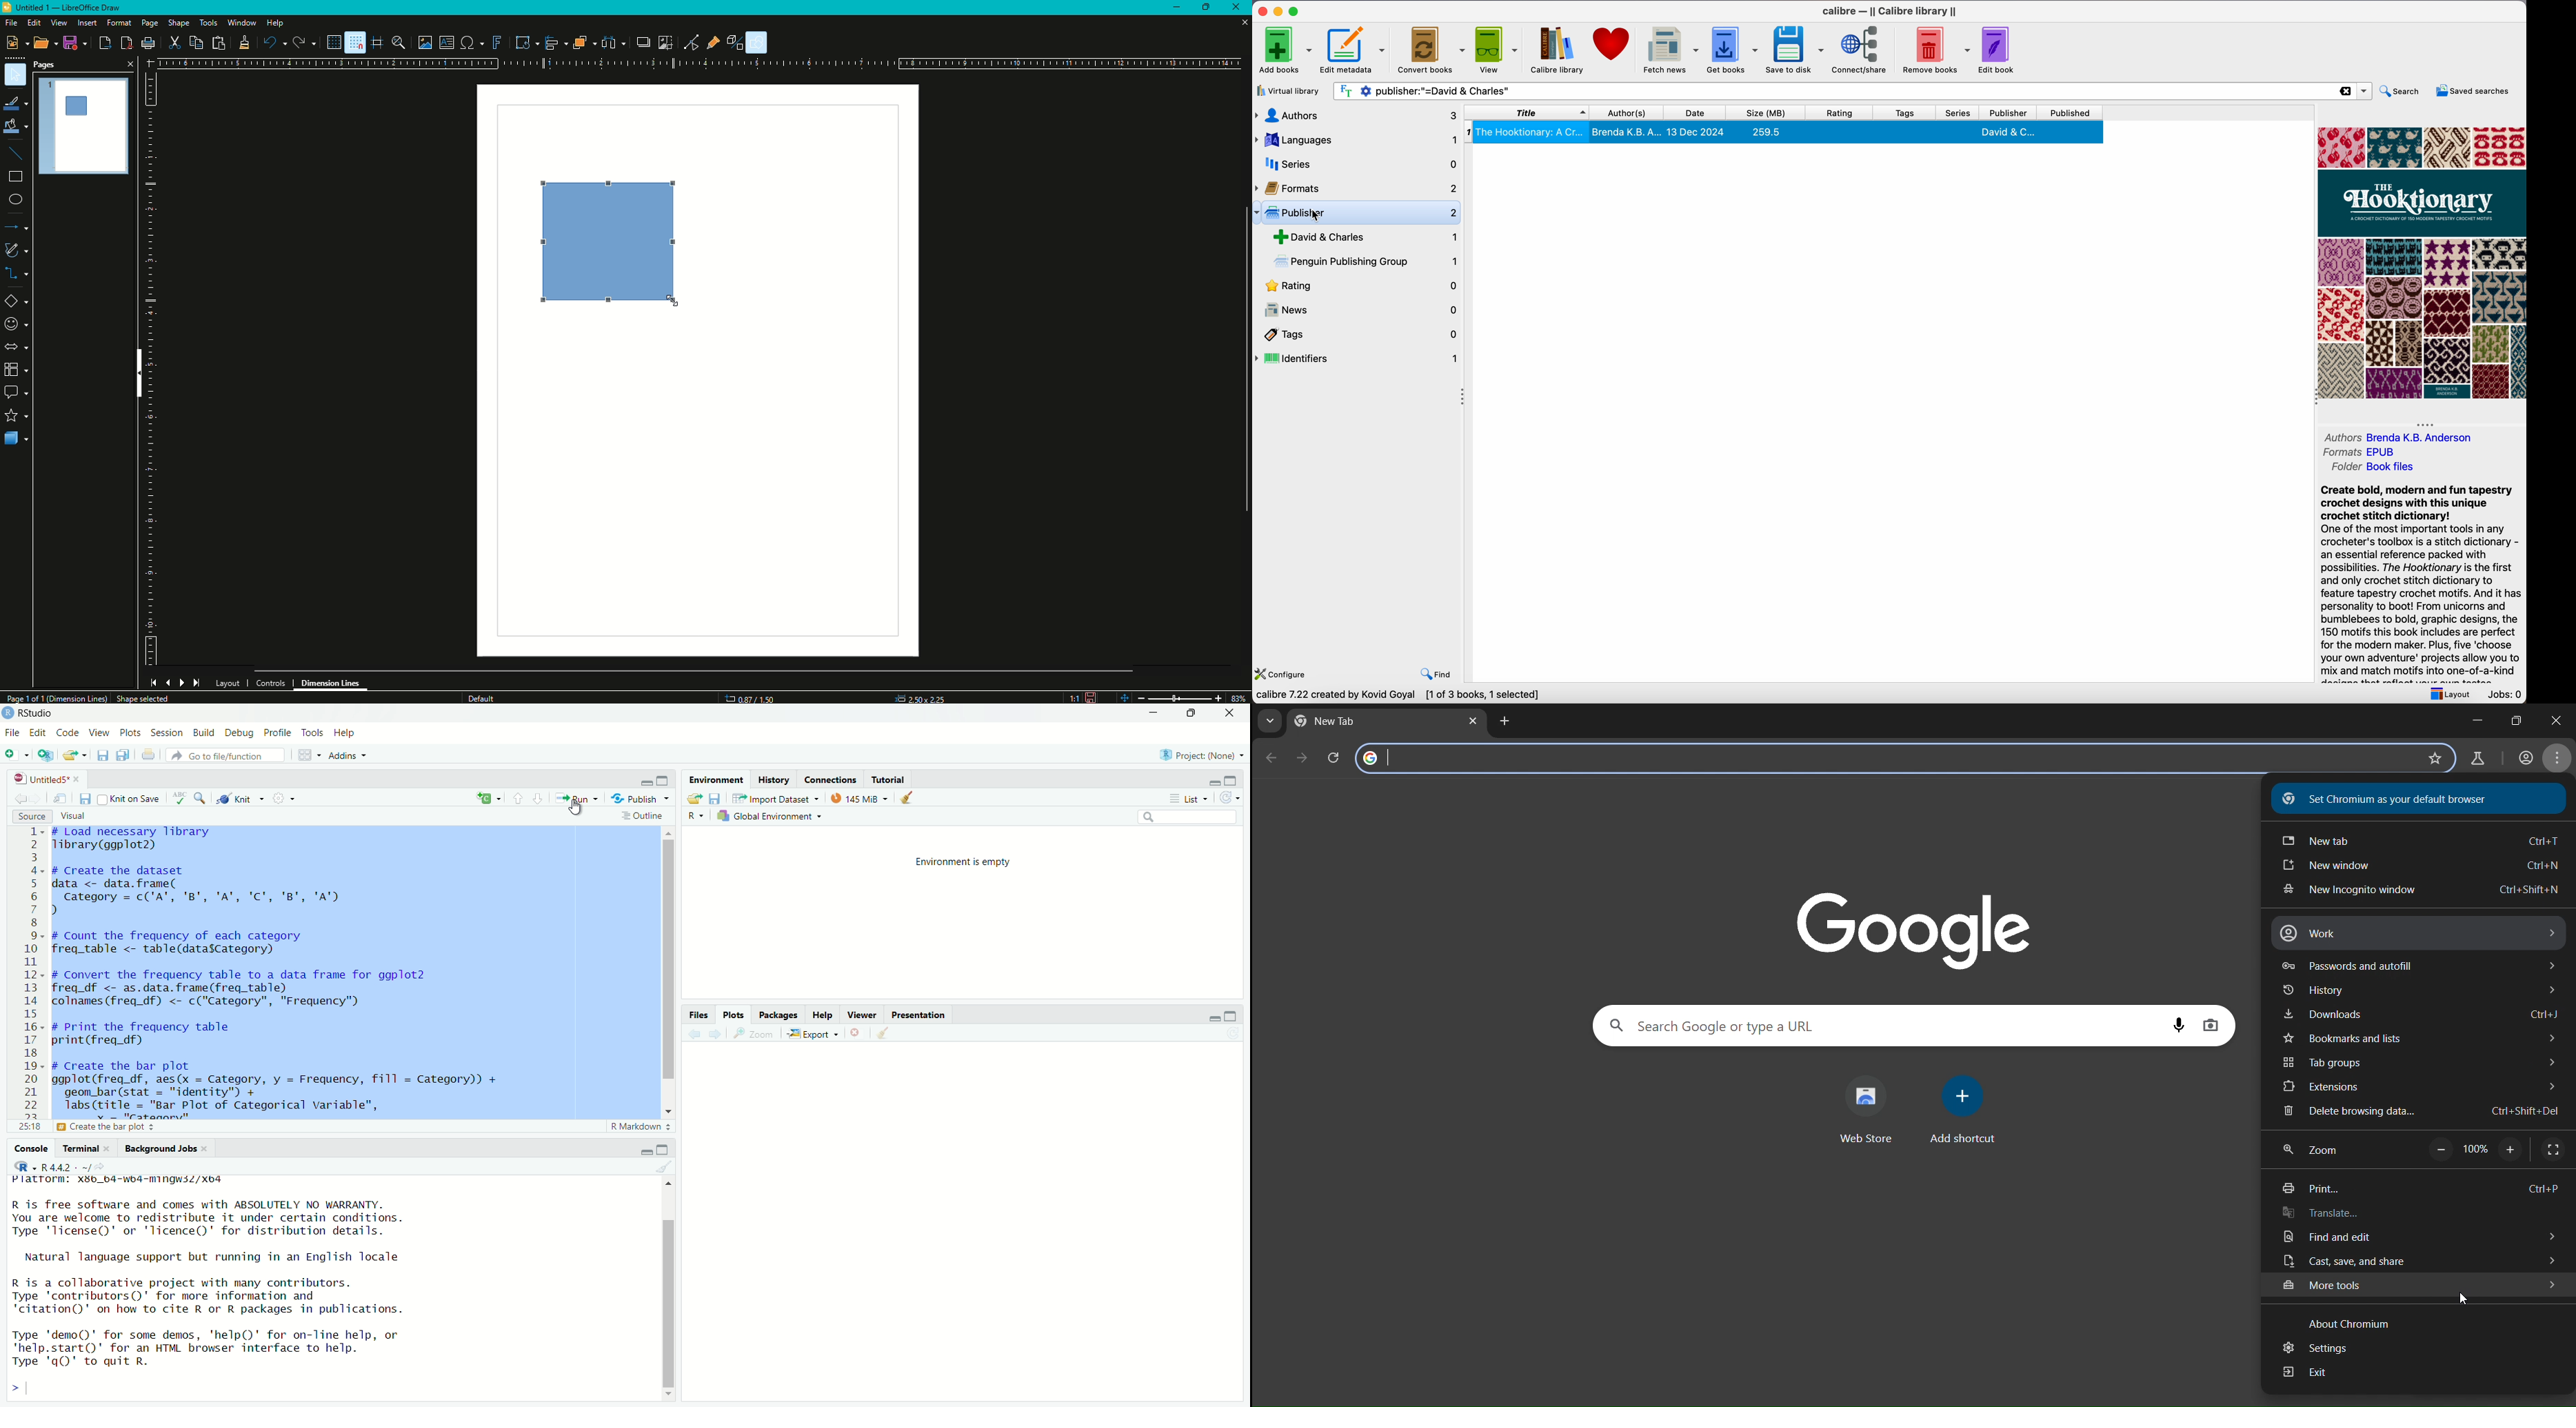  I want to click on R is free software and comes with ABSOLUTELY NO WARRANTY.You are welcome to redistribute it under certain conditions.Type 'license()' or 'licence()' for distribution details.Natural language support but running in an English localeR is a collaborative project with many contributors.Type 'contributors()' for more information and"citation()' on how to cite R or R packages in publications.Type 'demo()' for some demos, 'help()' for on-Tine help, or'help.start()"' for an HTML browser interface to help.Type 'qQ' to quit R., so click(229, 1285).